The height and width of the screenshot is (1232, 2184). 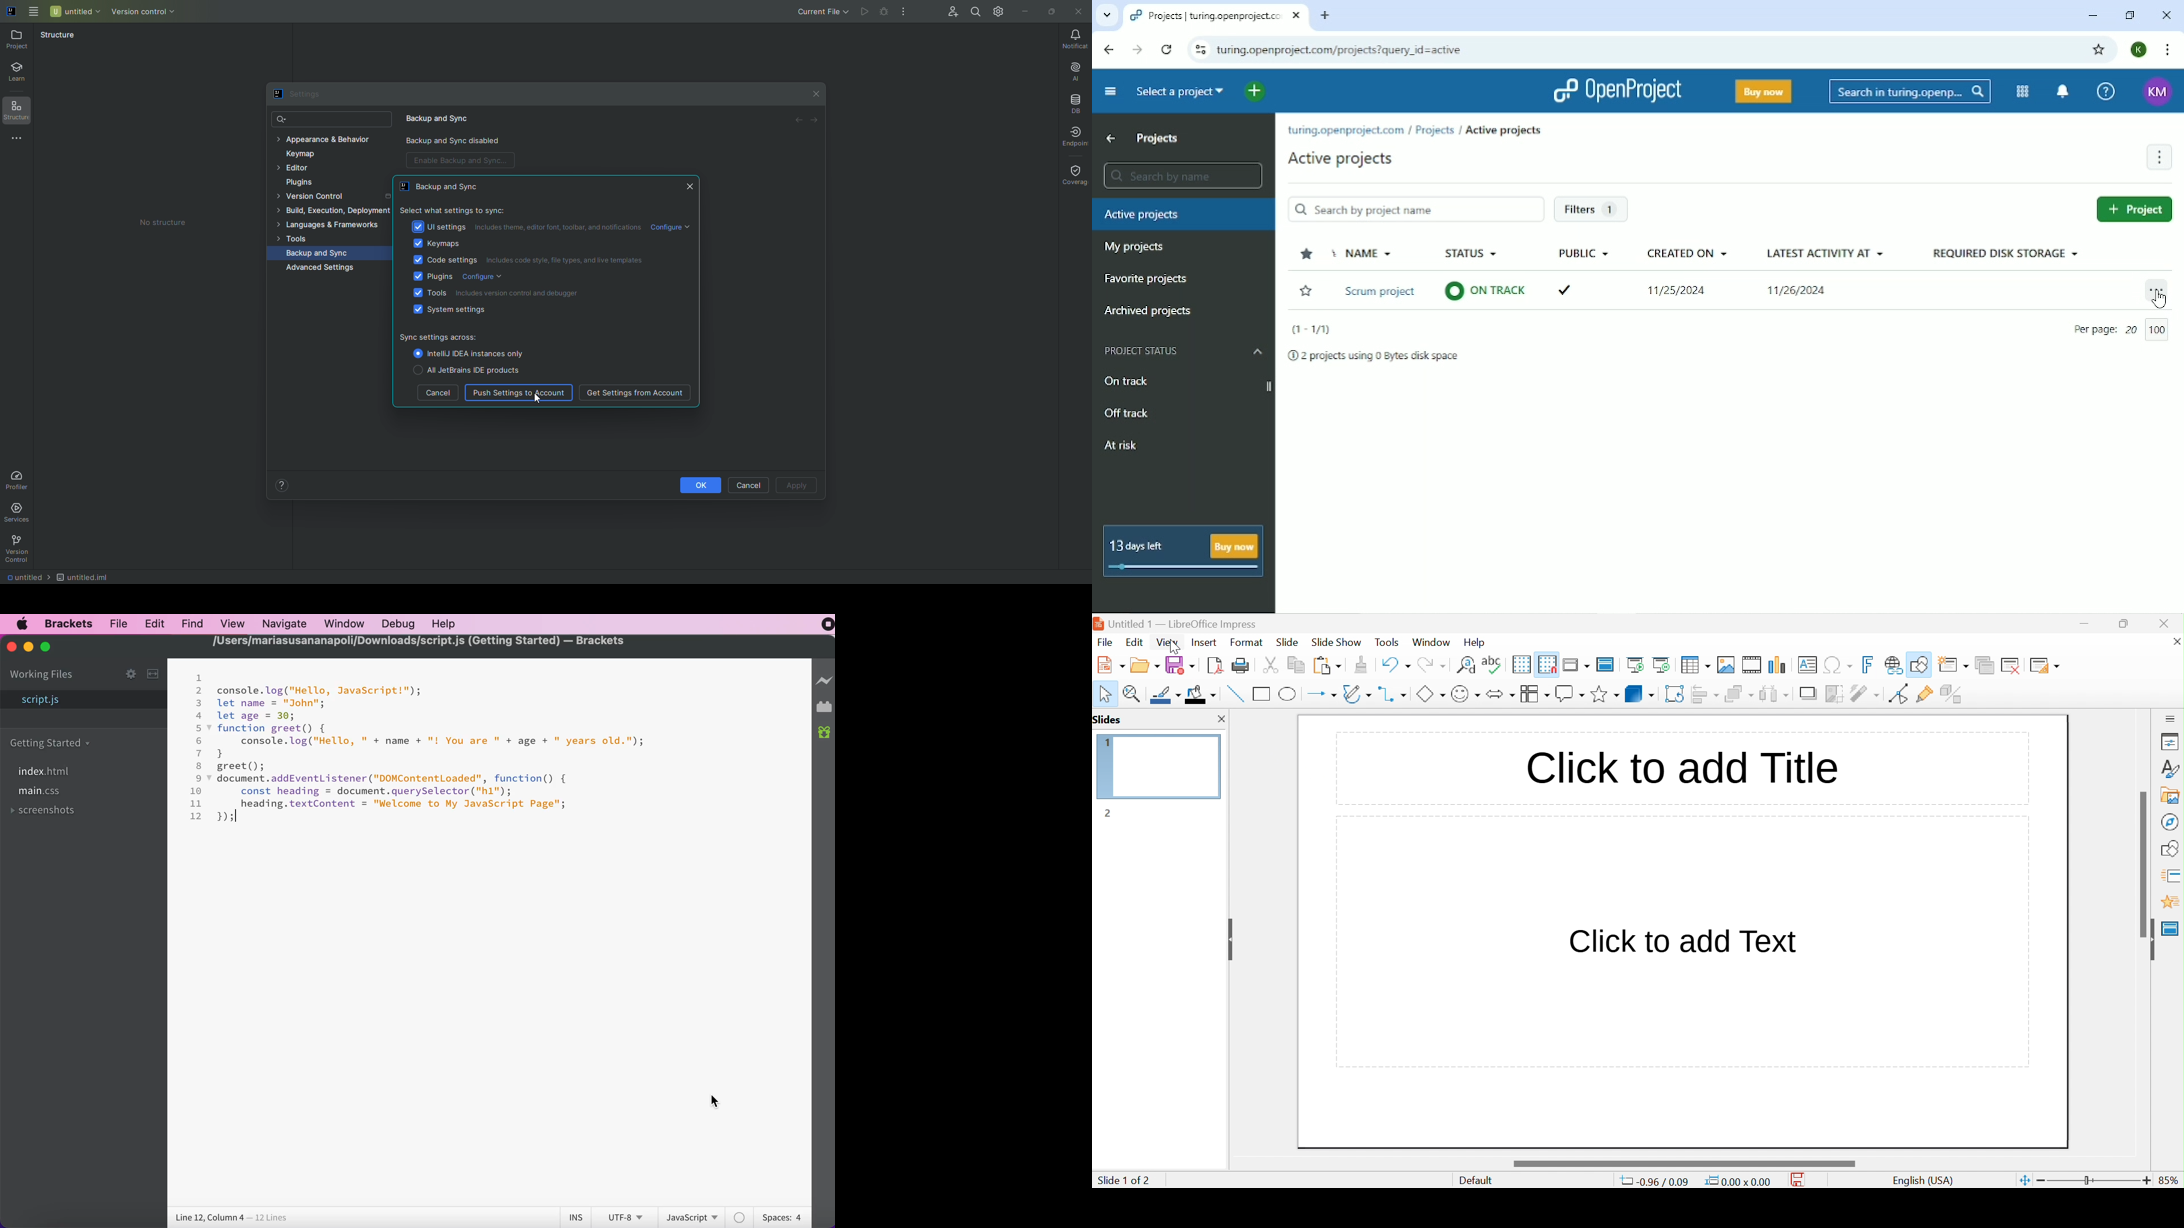 I want to click on rectangle, so click(x=1262, y=693).